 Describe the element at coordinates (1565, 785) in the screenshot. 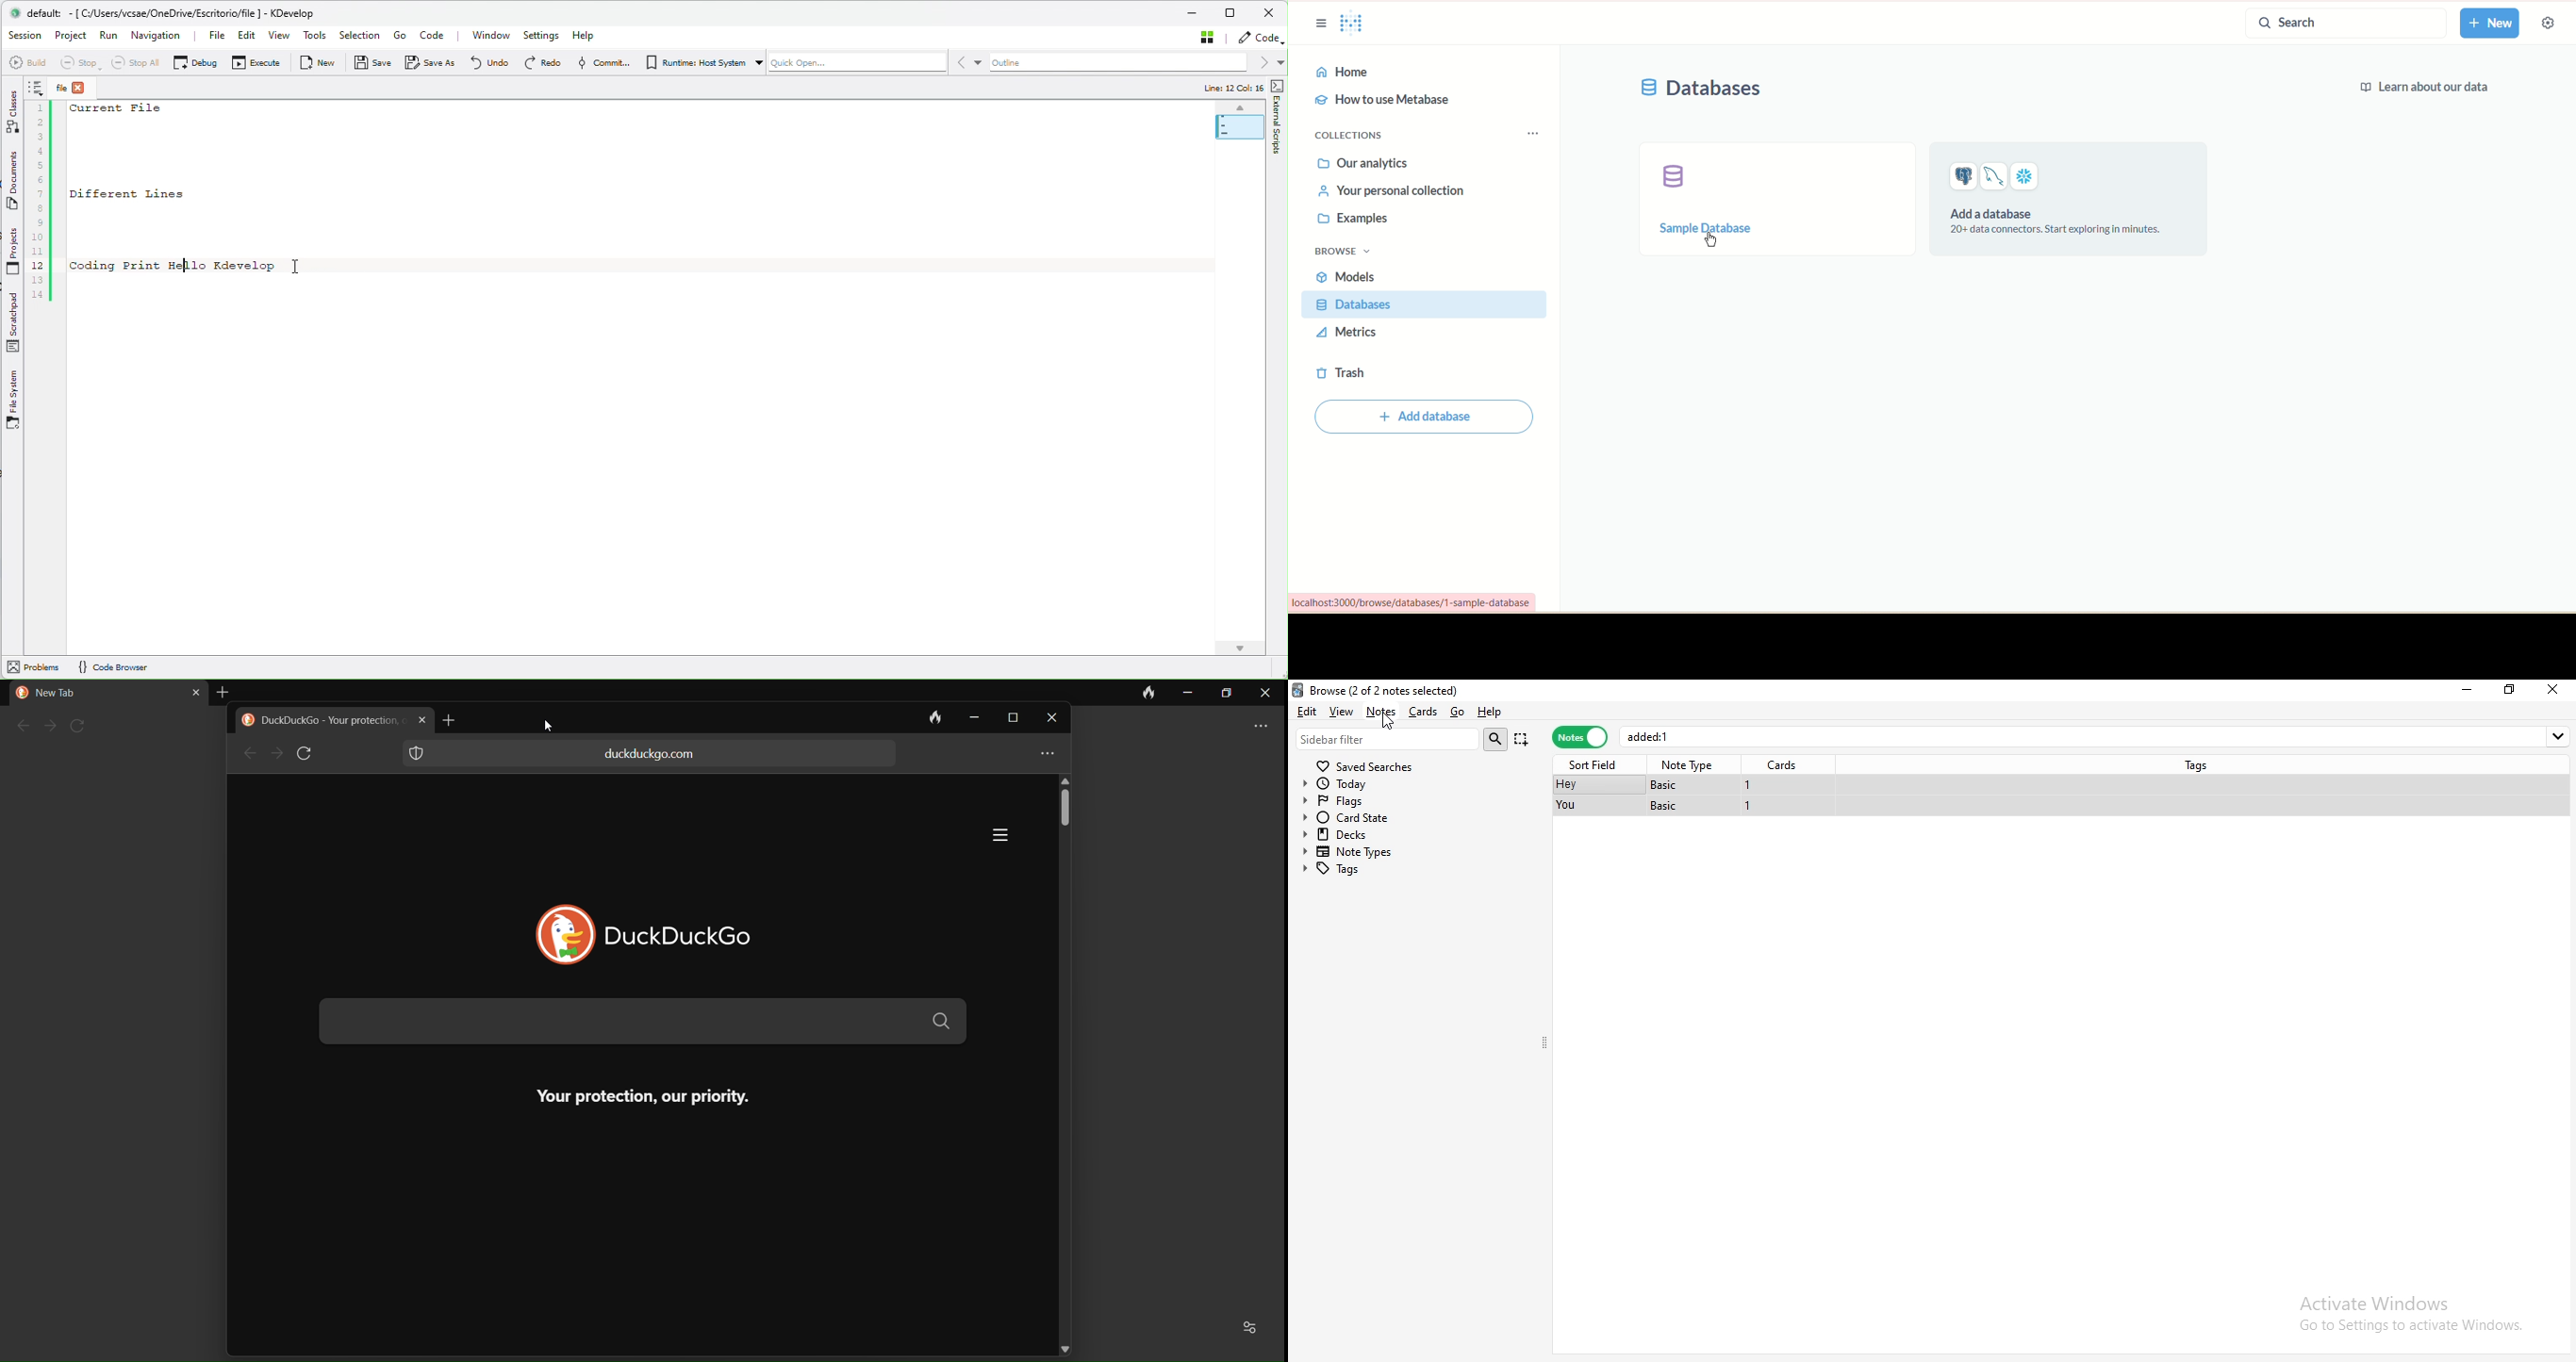

I see `hey` at that location.